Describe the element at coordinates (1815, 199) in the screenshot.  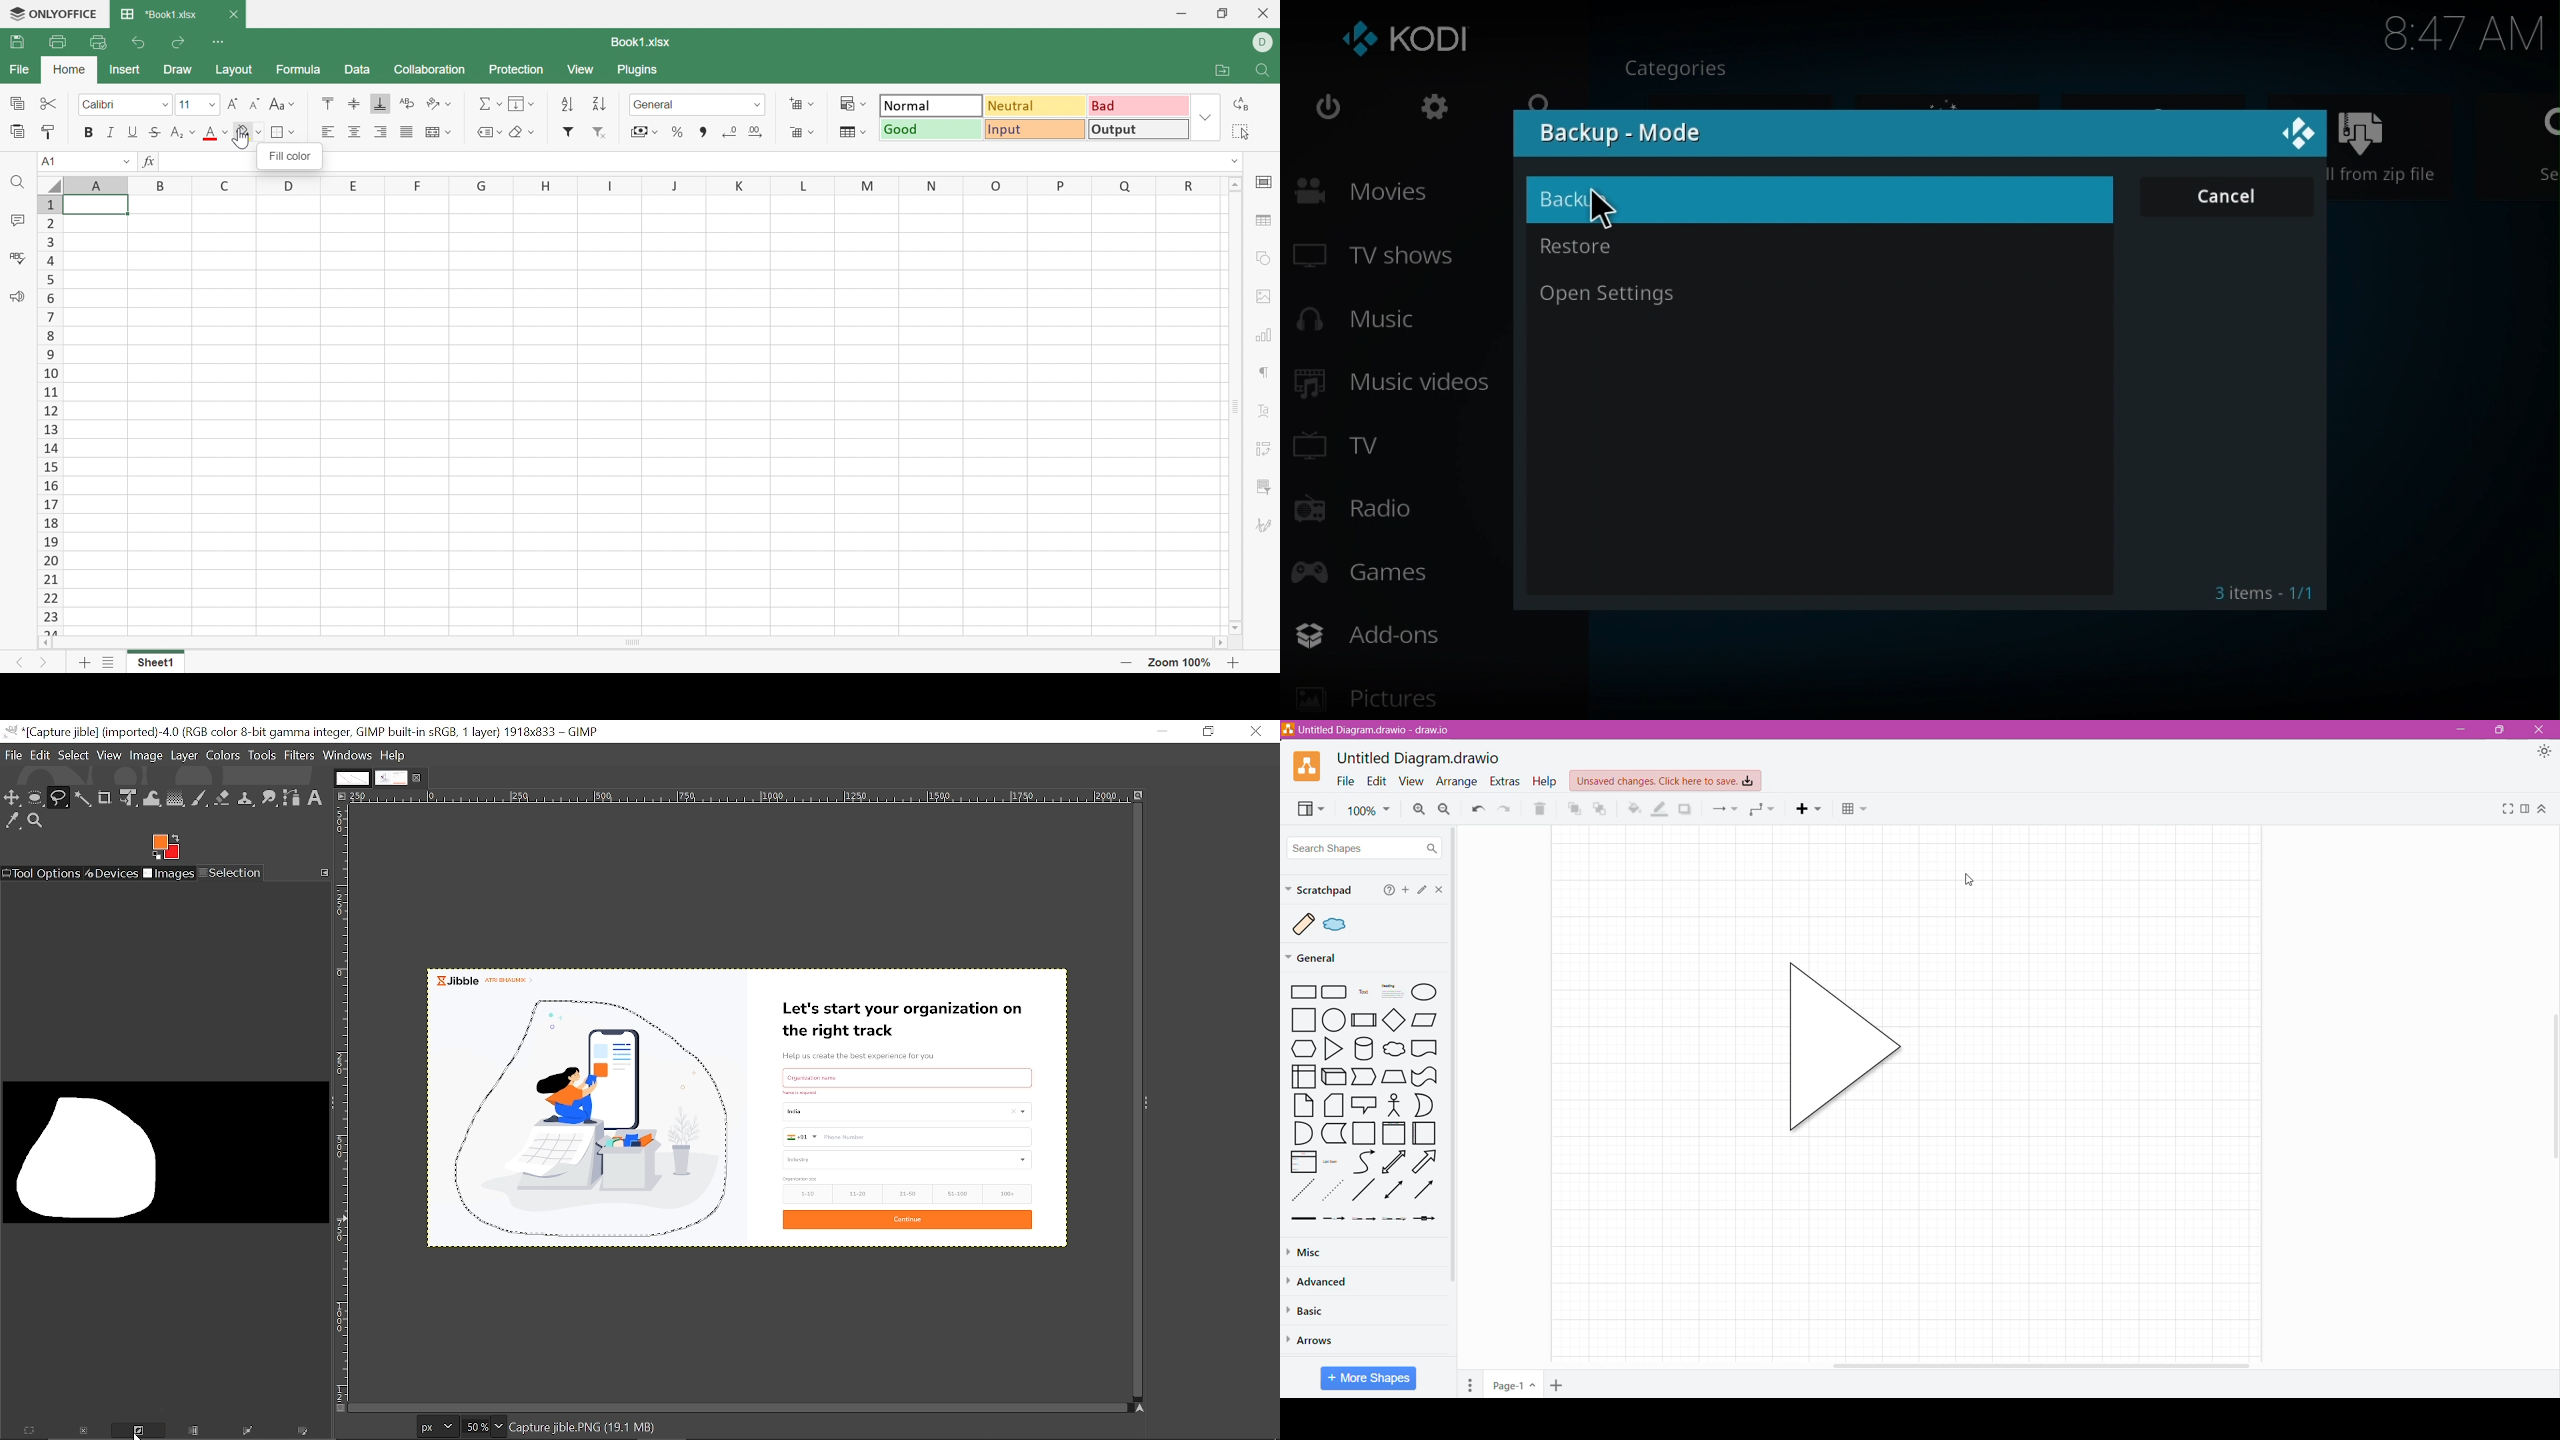
I see `backup` at that location.